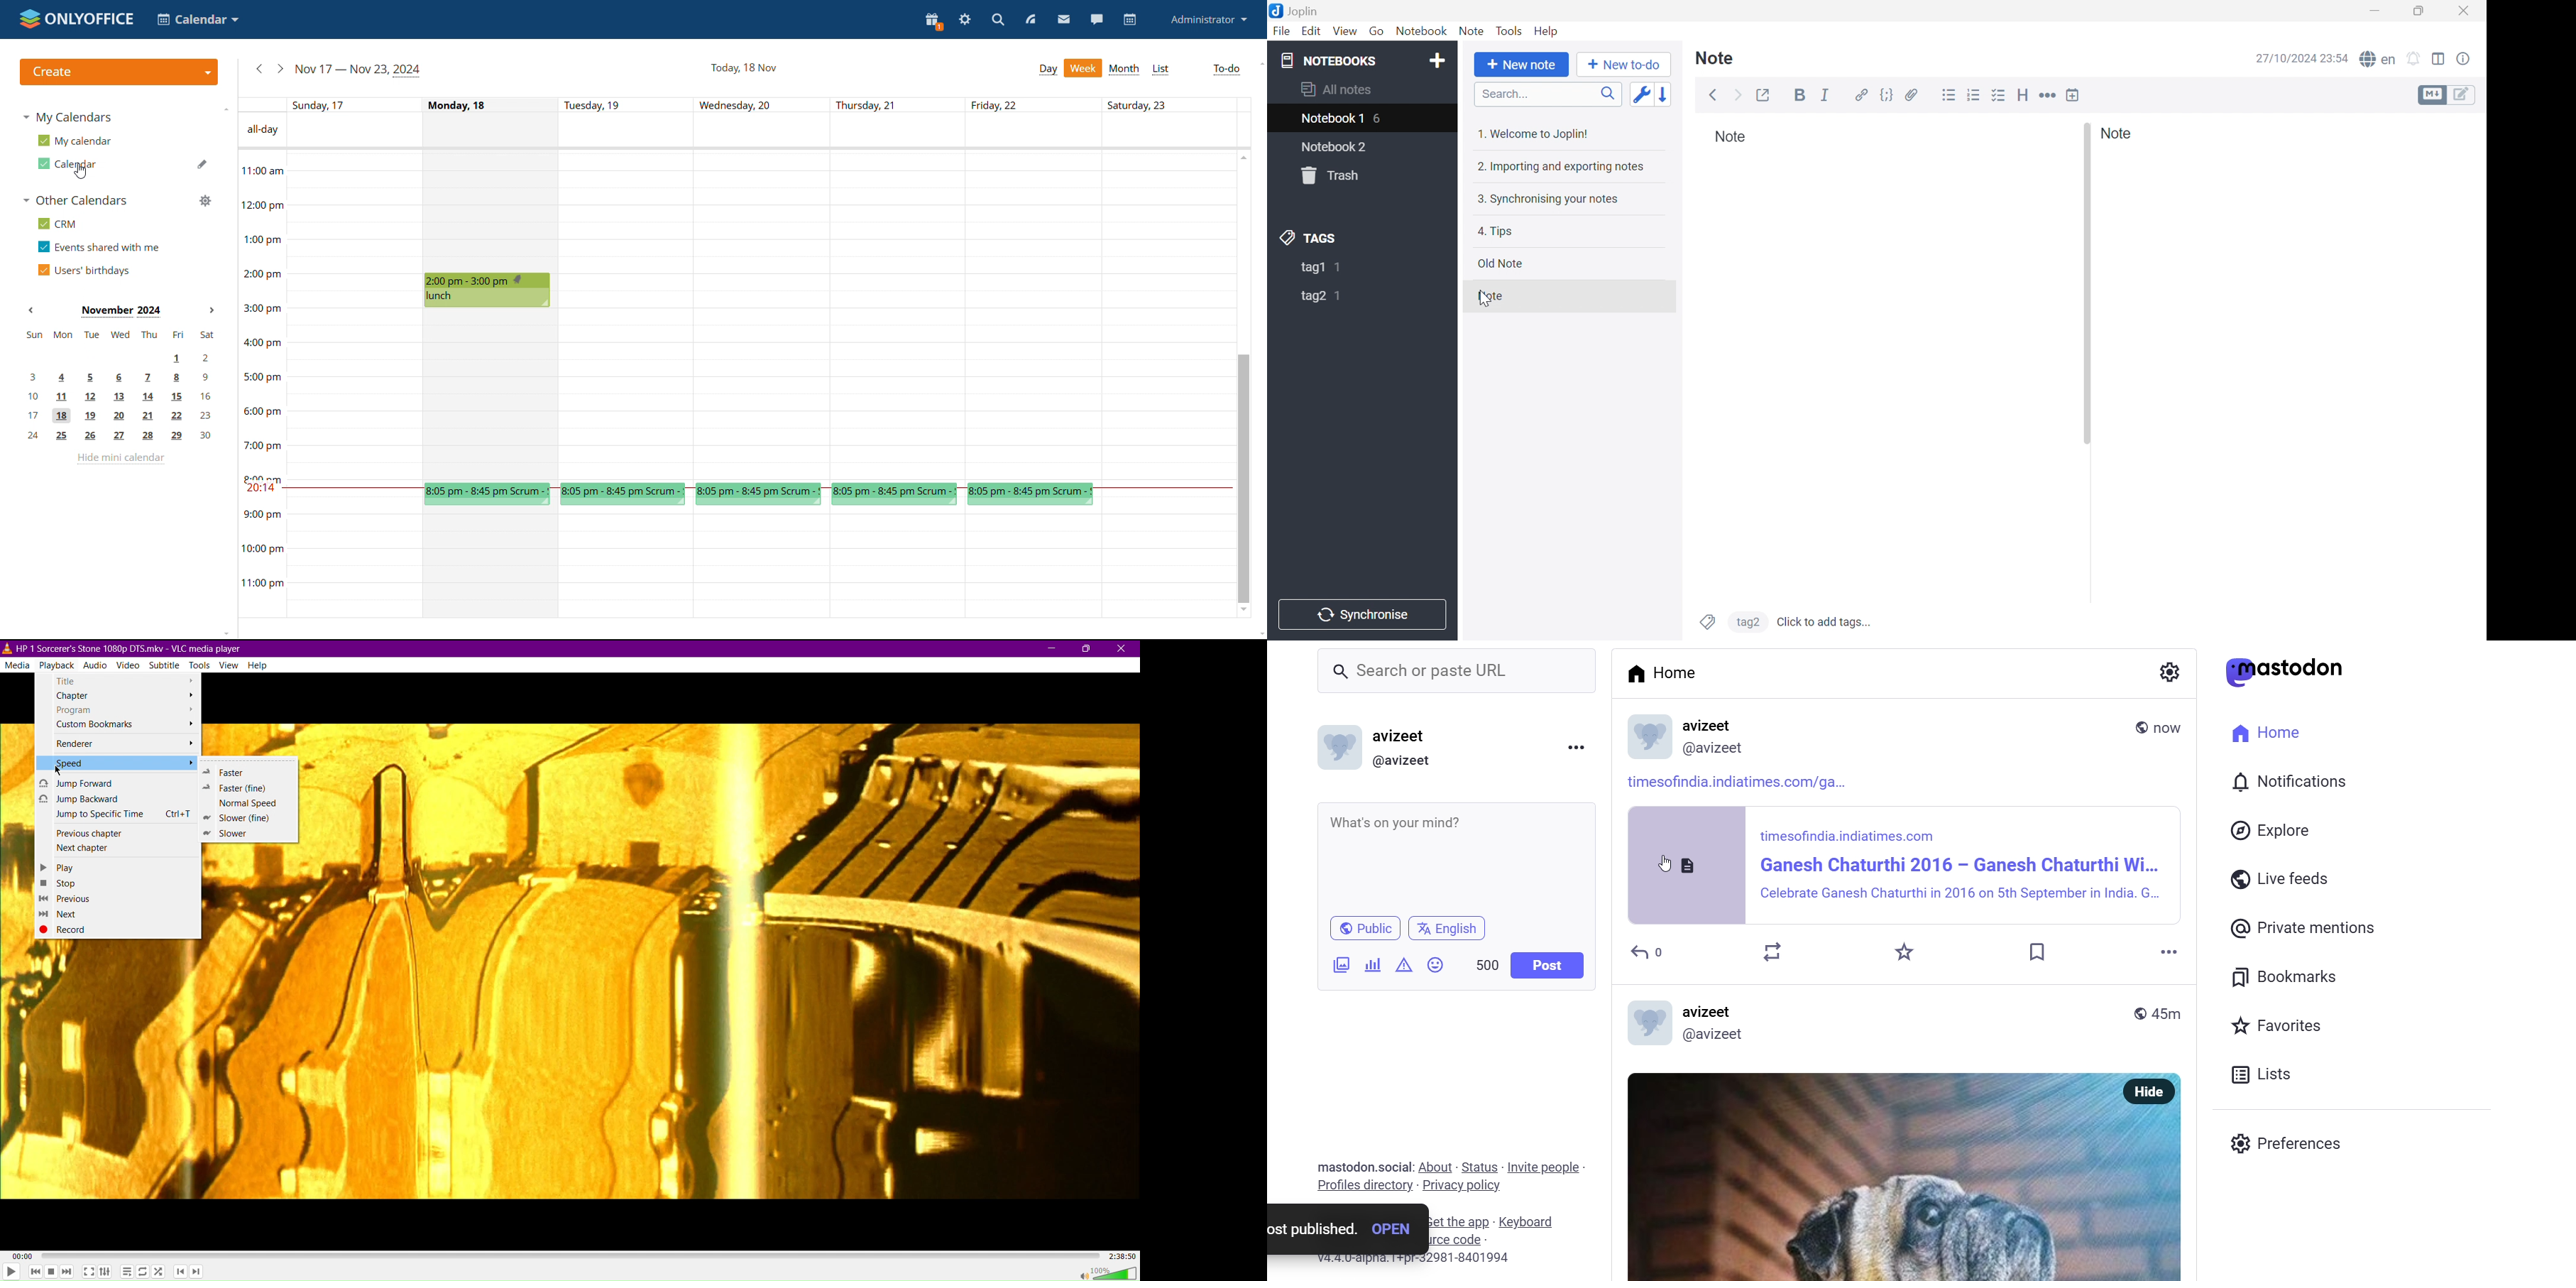 This screenshot has width=2576, height=1288. Describe the element at coordinates (2116, 133) in the screenshot. I see `Note` at that location.